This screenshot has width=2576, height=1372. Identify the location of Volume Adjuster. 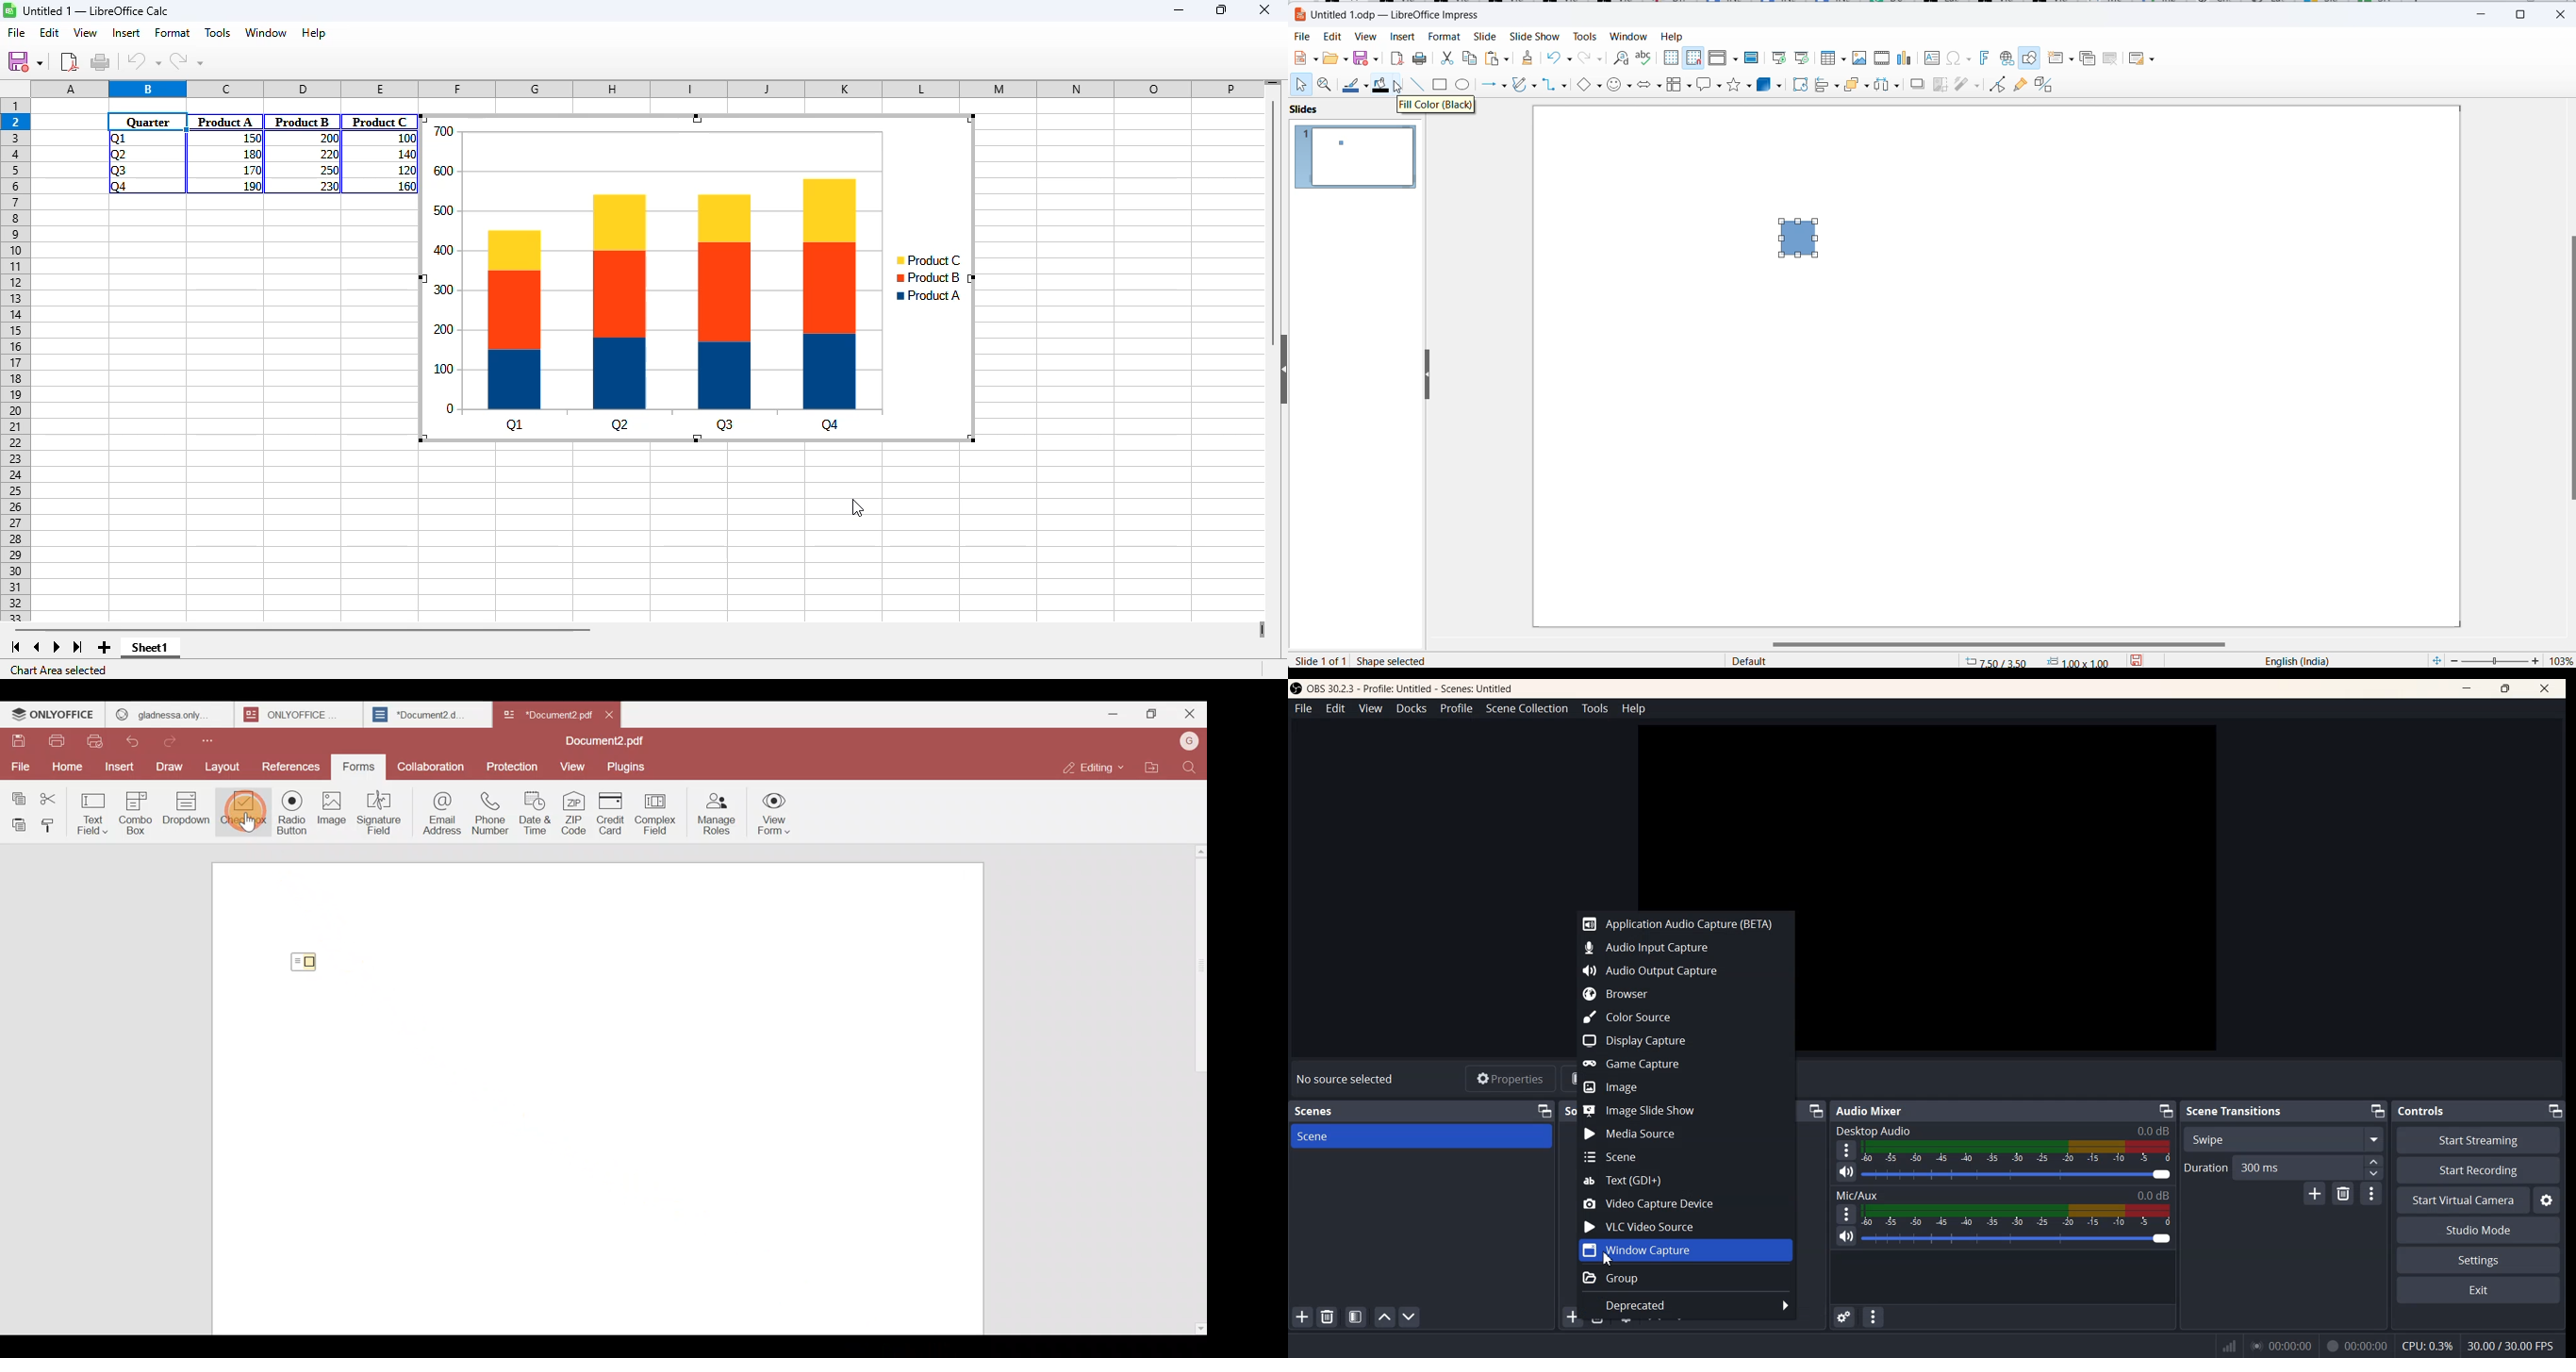
(2017, 1174).